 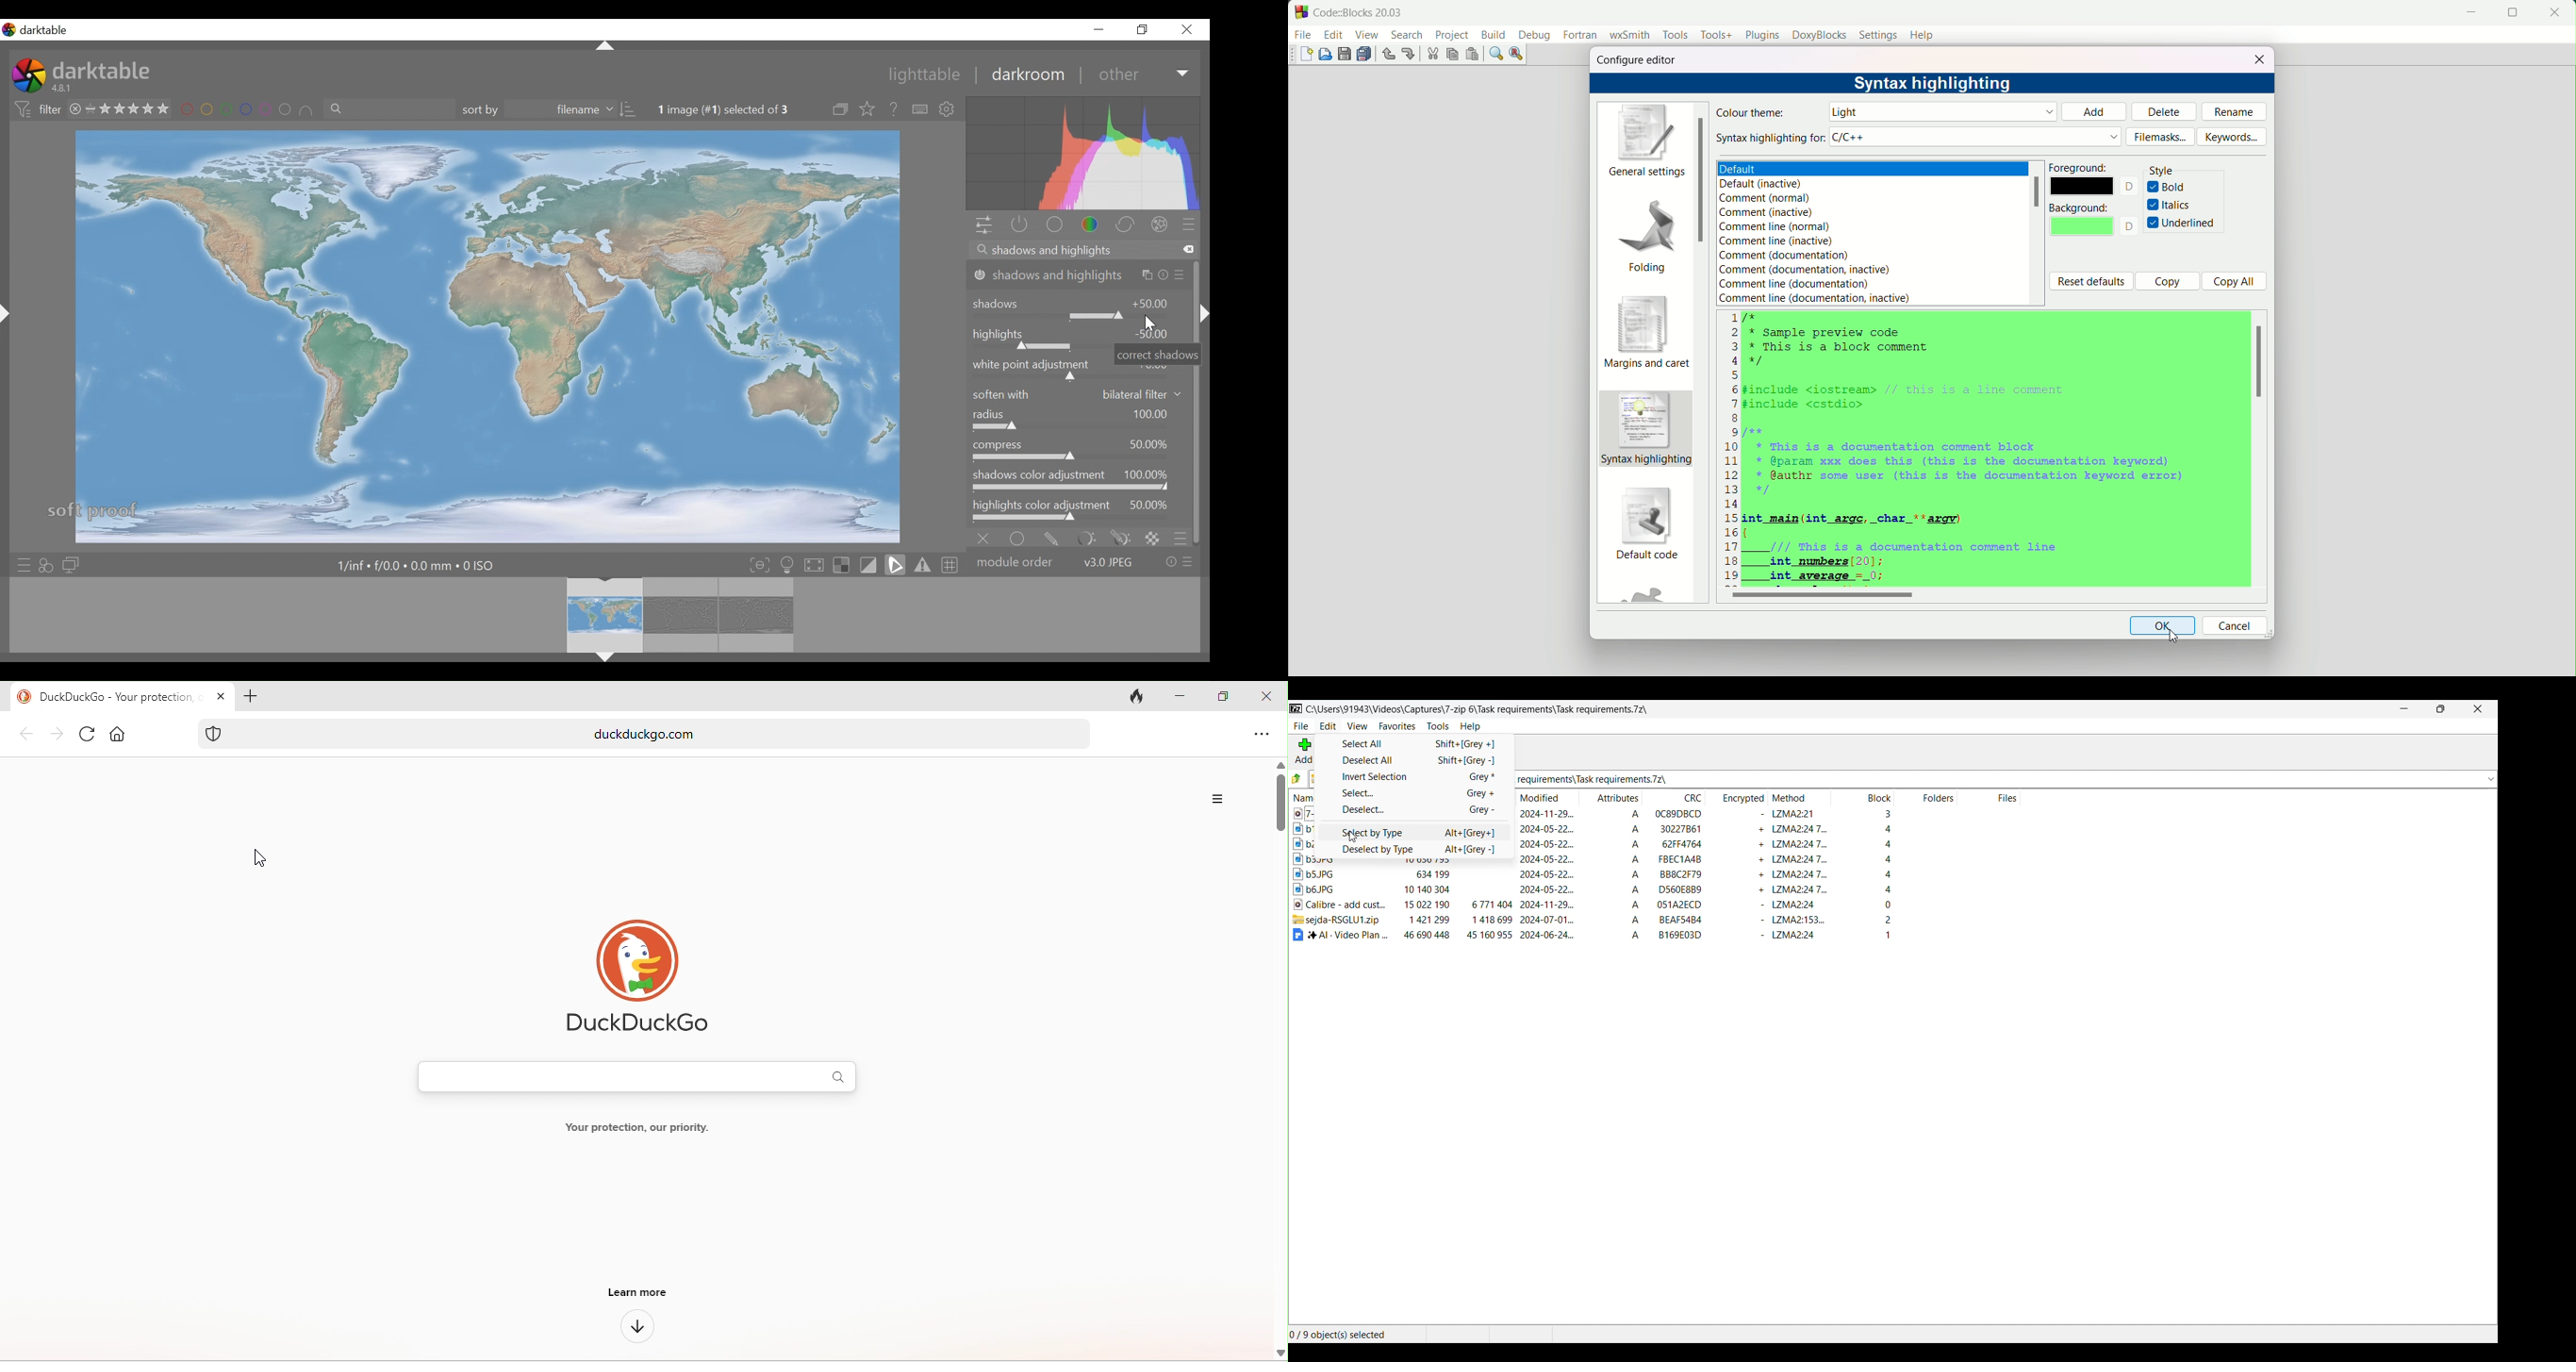 What do you see at coordinates (1158, 354) in the screenshot?
I see `correct shadows` at bounding box center [1158, 354].